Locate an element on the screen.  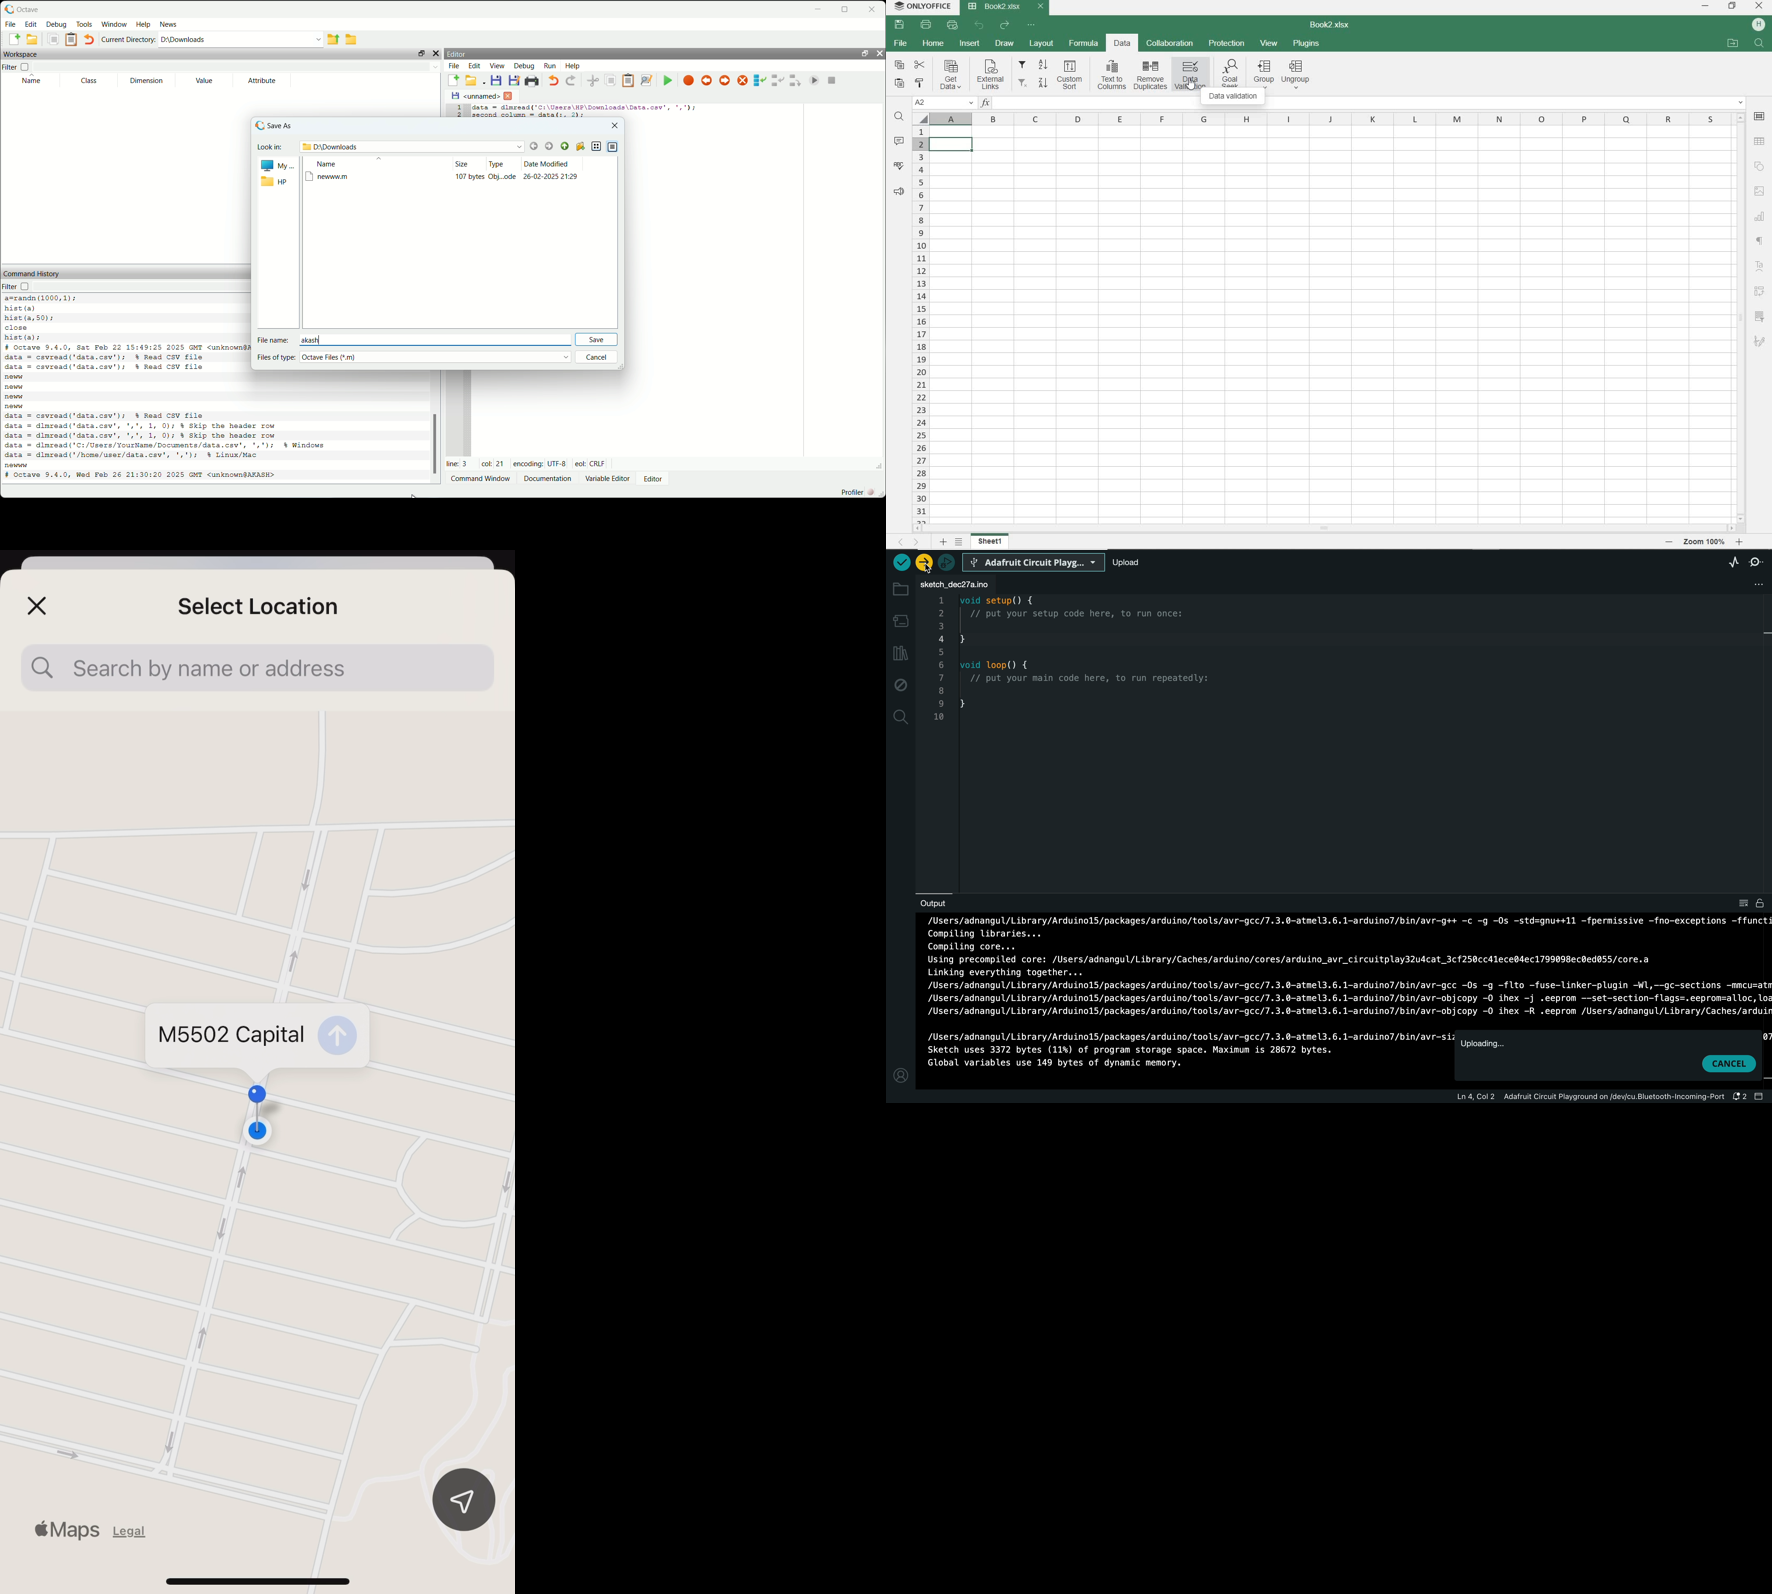
look in is located at coordinates (269, 146).